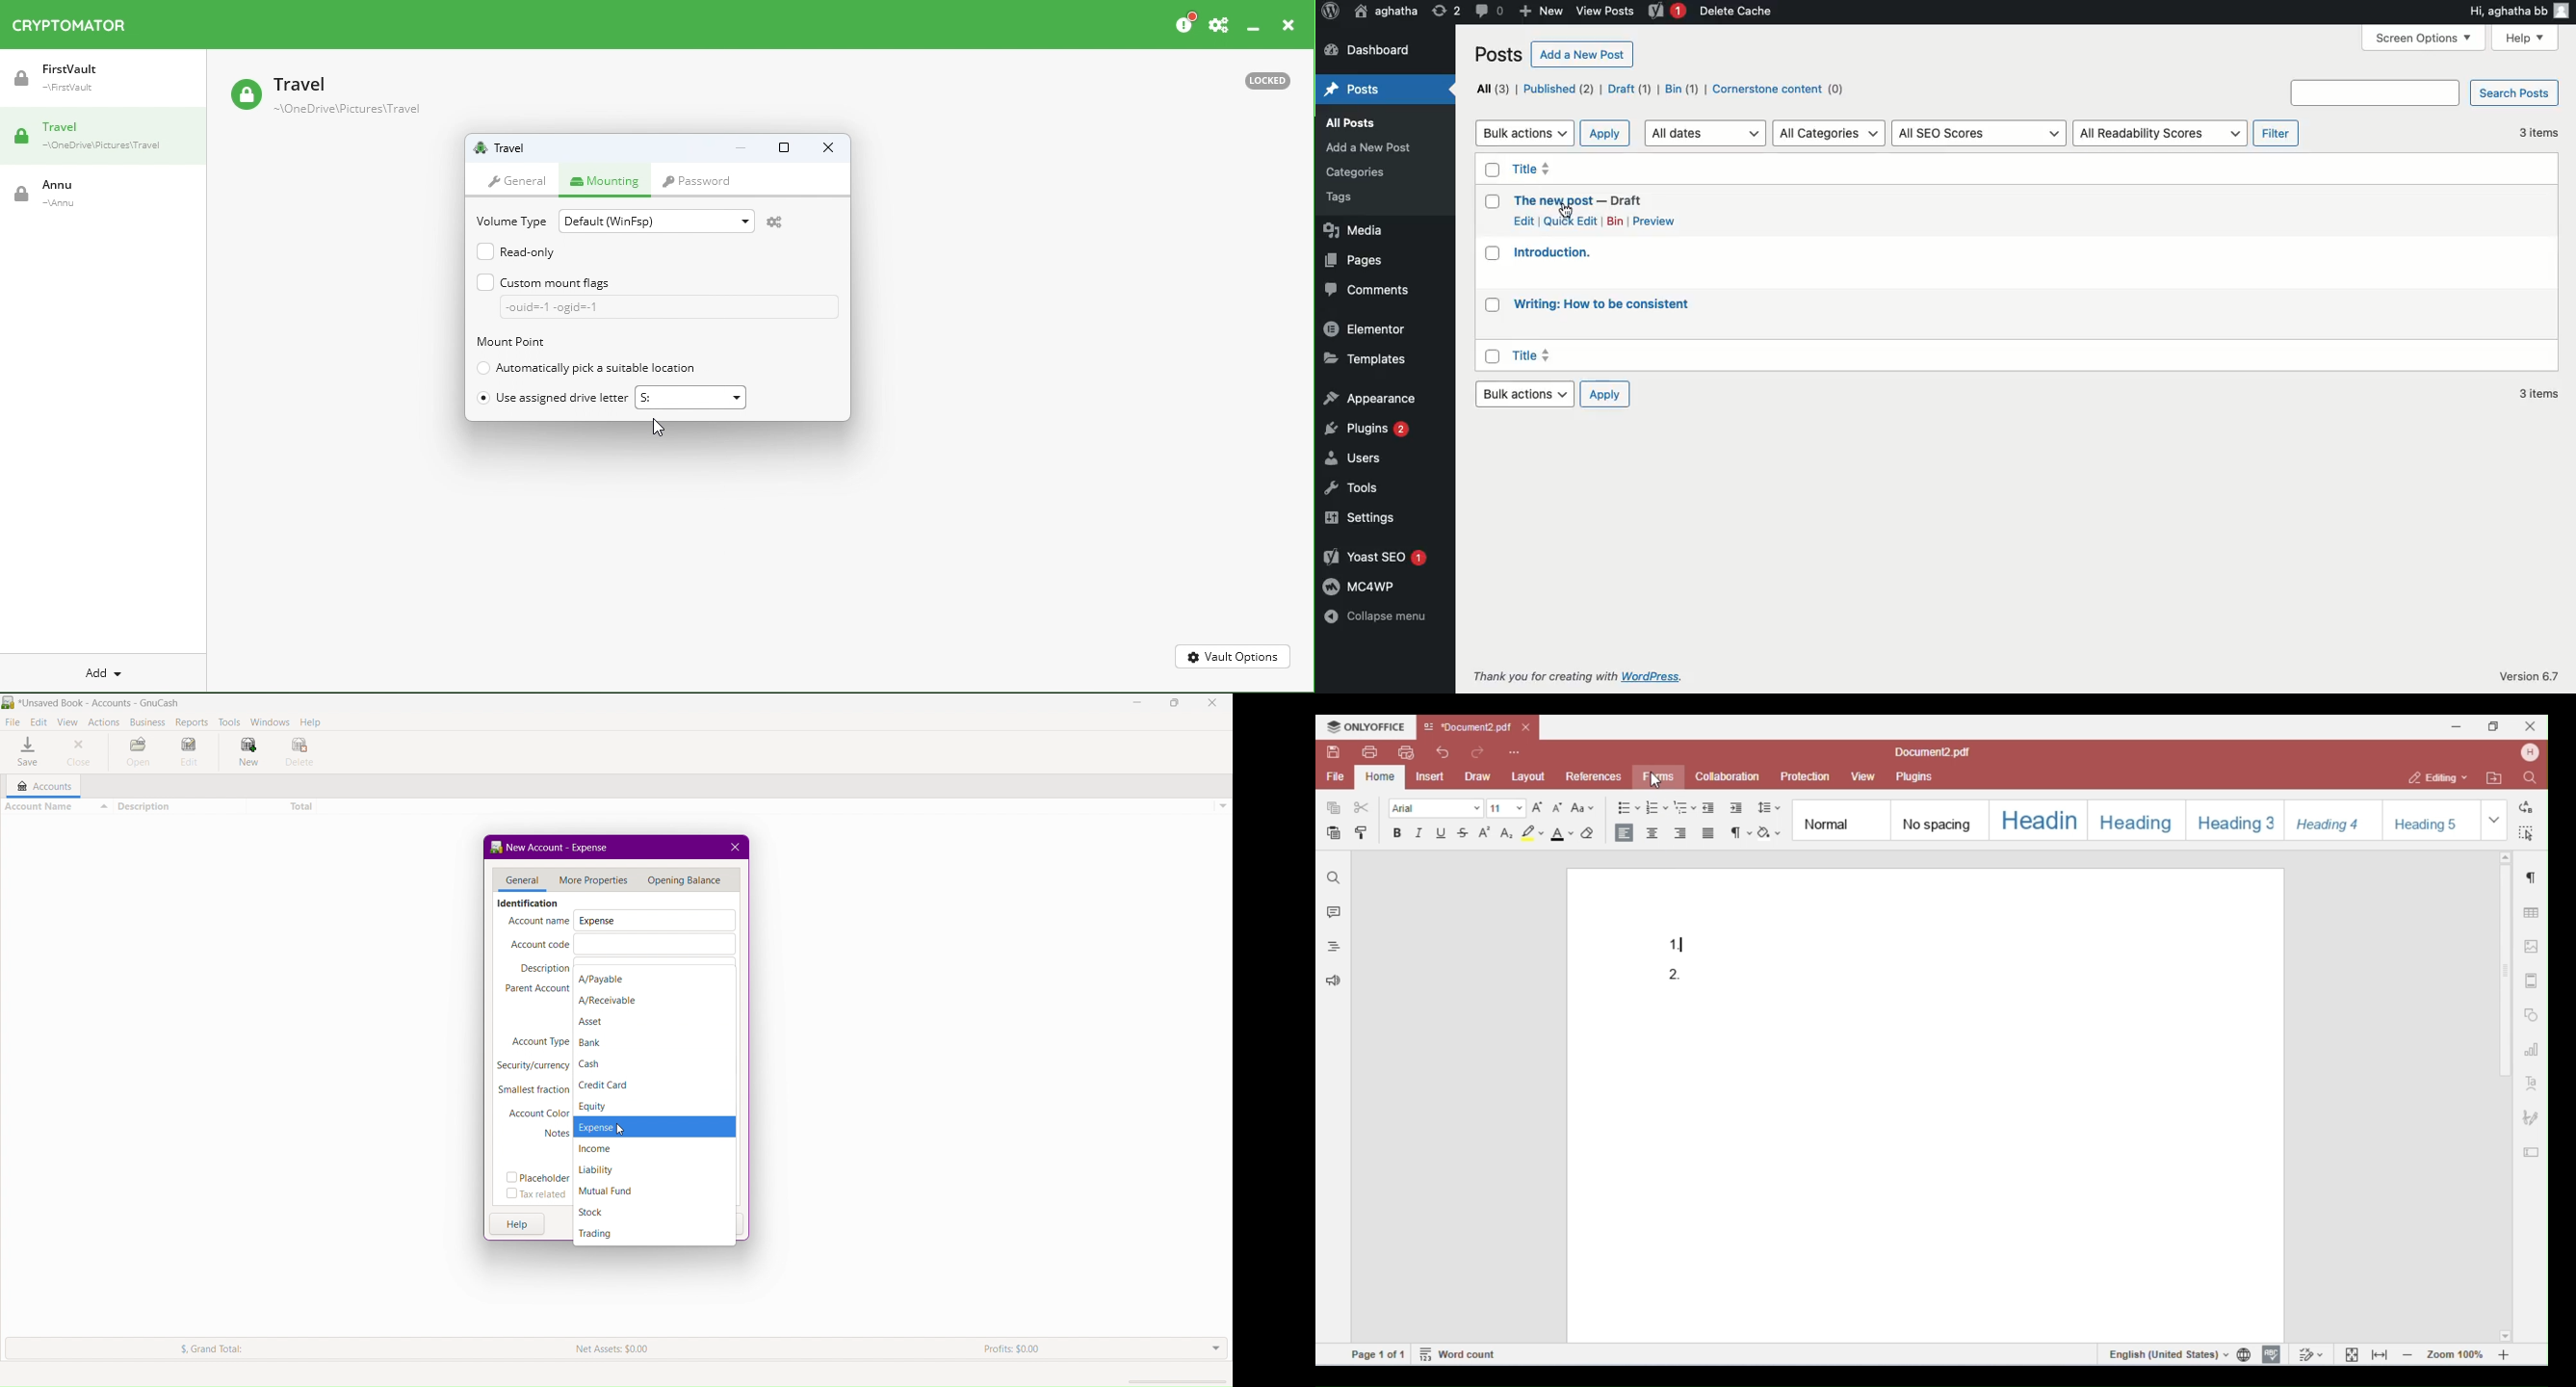 This screenshot has width=2576, height=1400. Describe the element at coordinates (1370, 517) in the screenshot. I see `Settings` at that location.